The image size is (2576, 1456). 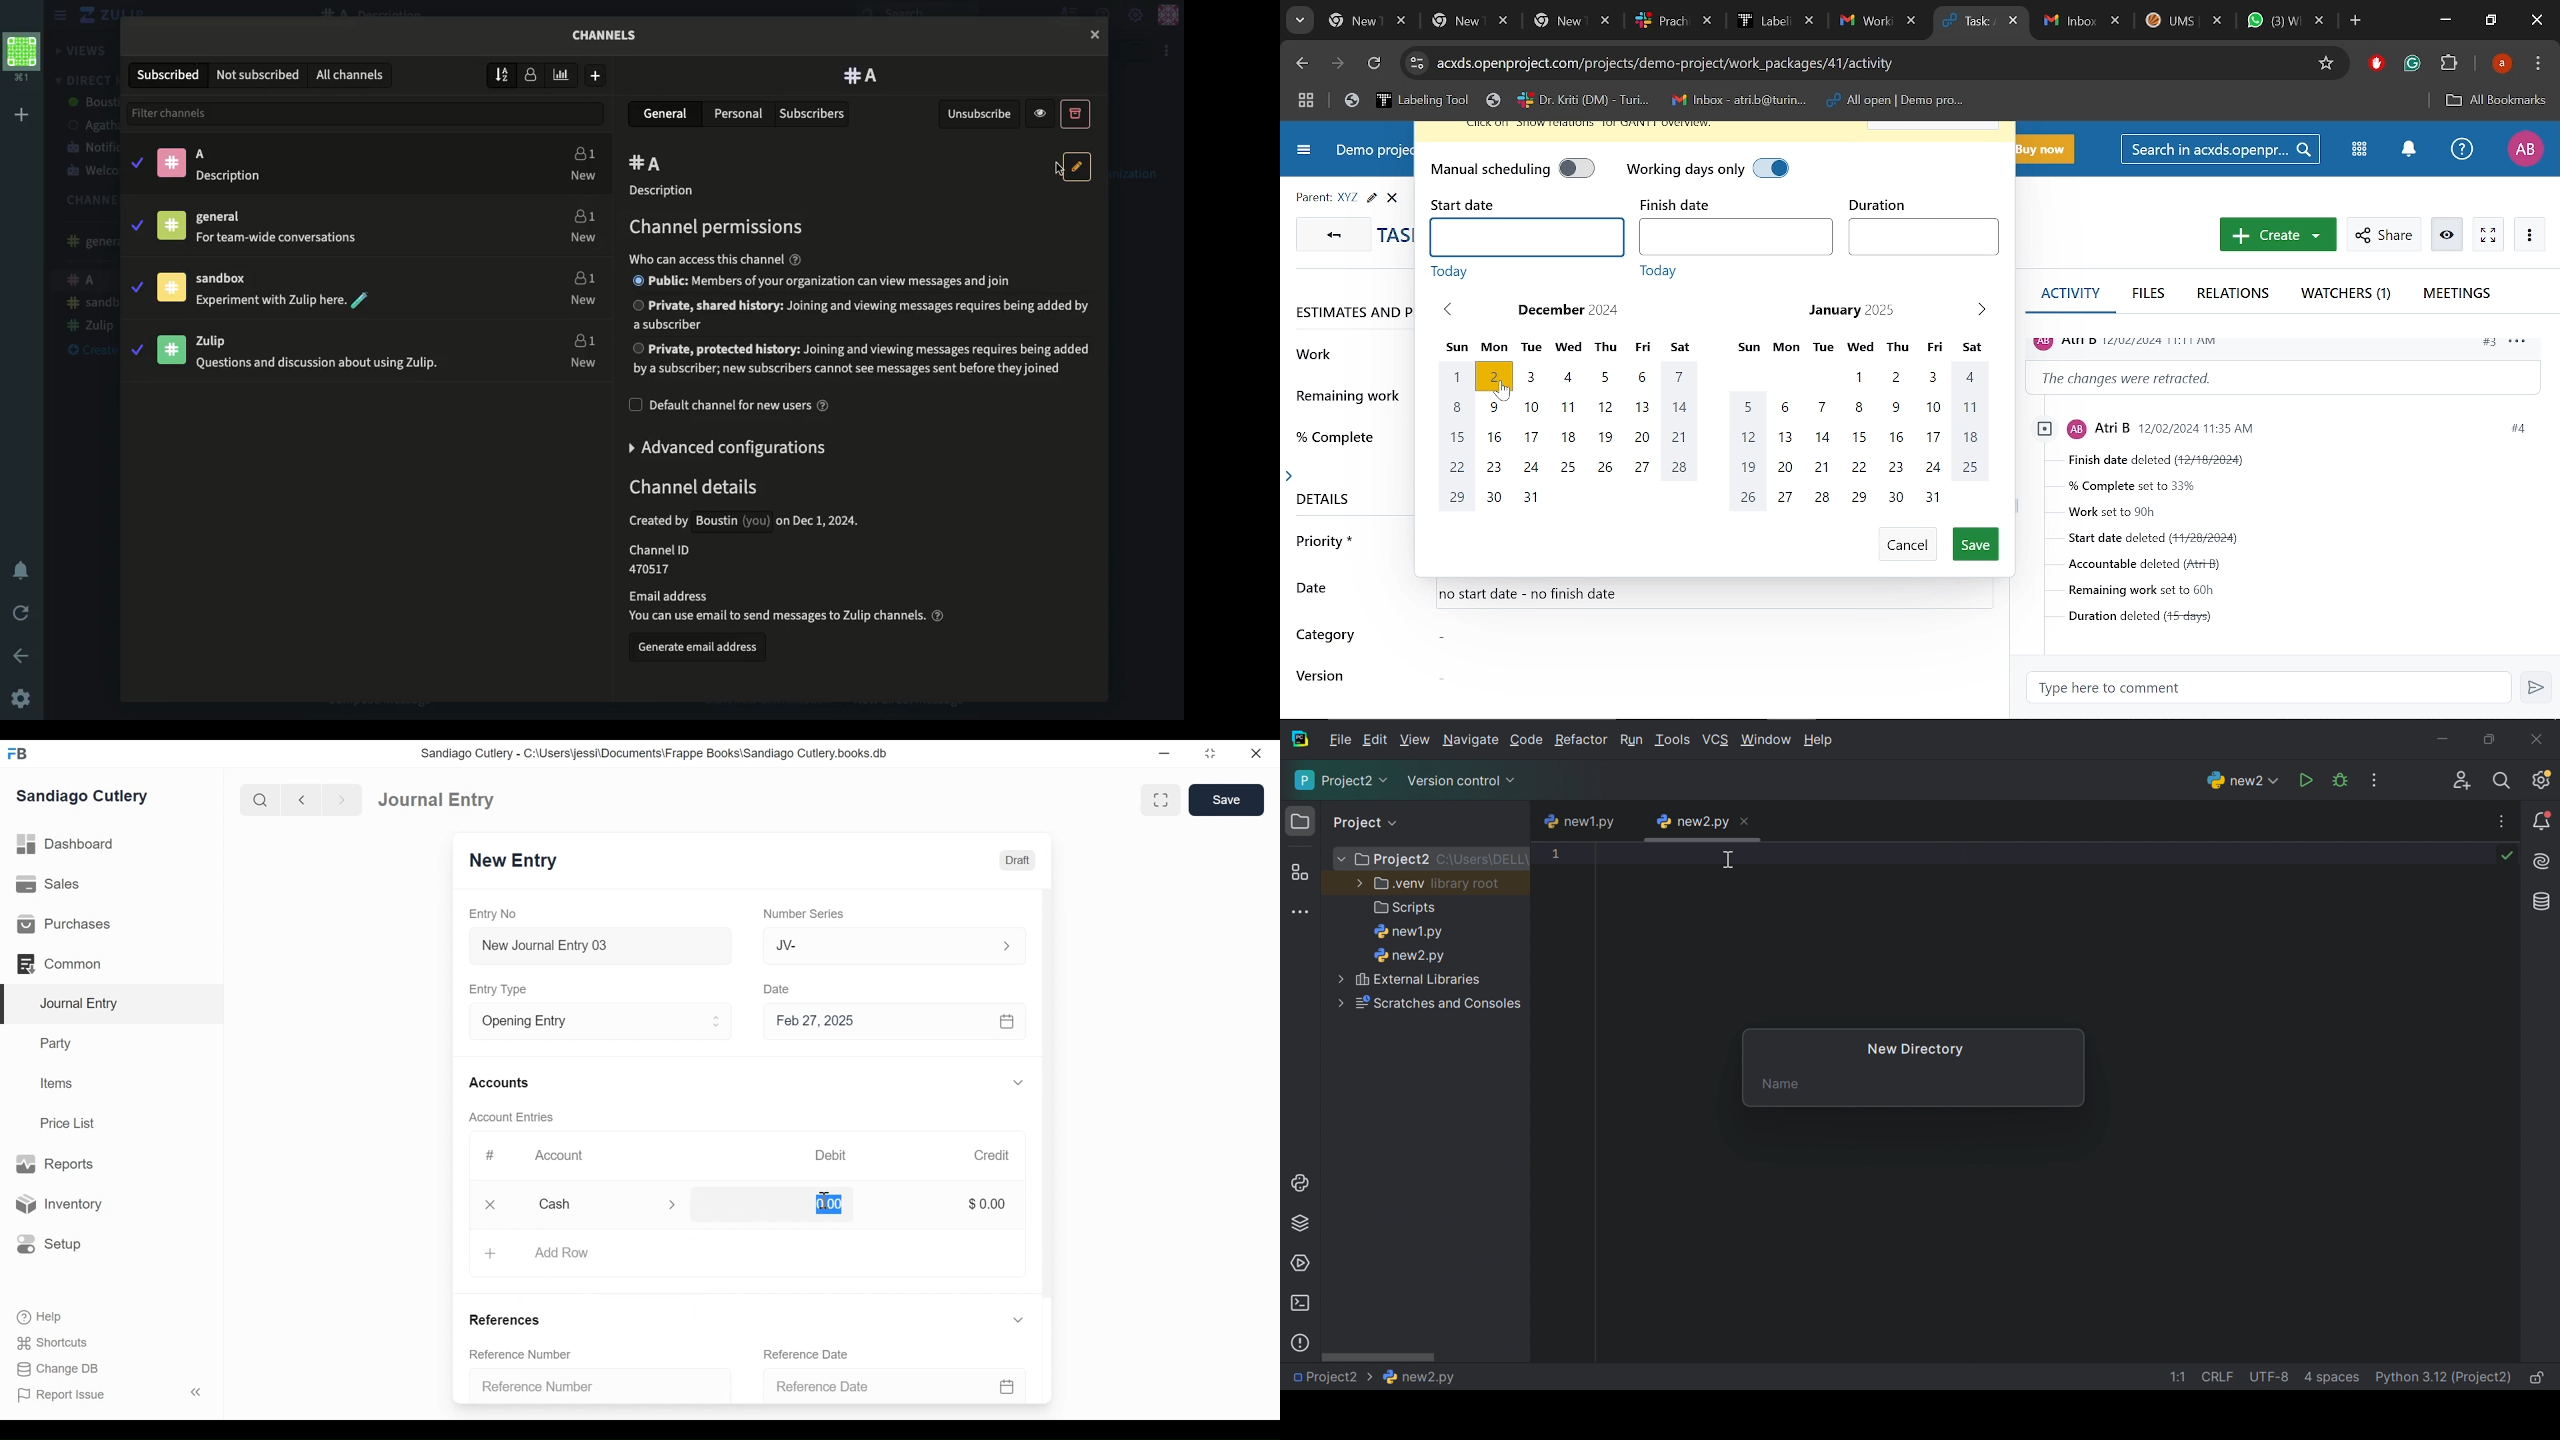 What do you see at coordinates (70, 1123) in the screenshot?
I see `Price List` at bounding box center [70, 1123].